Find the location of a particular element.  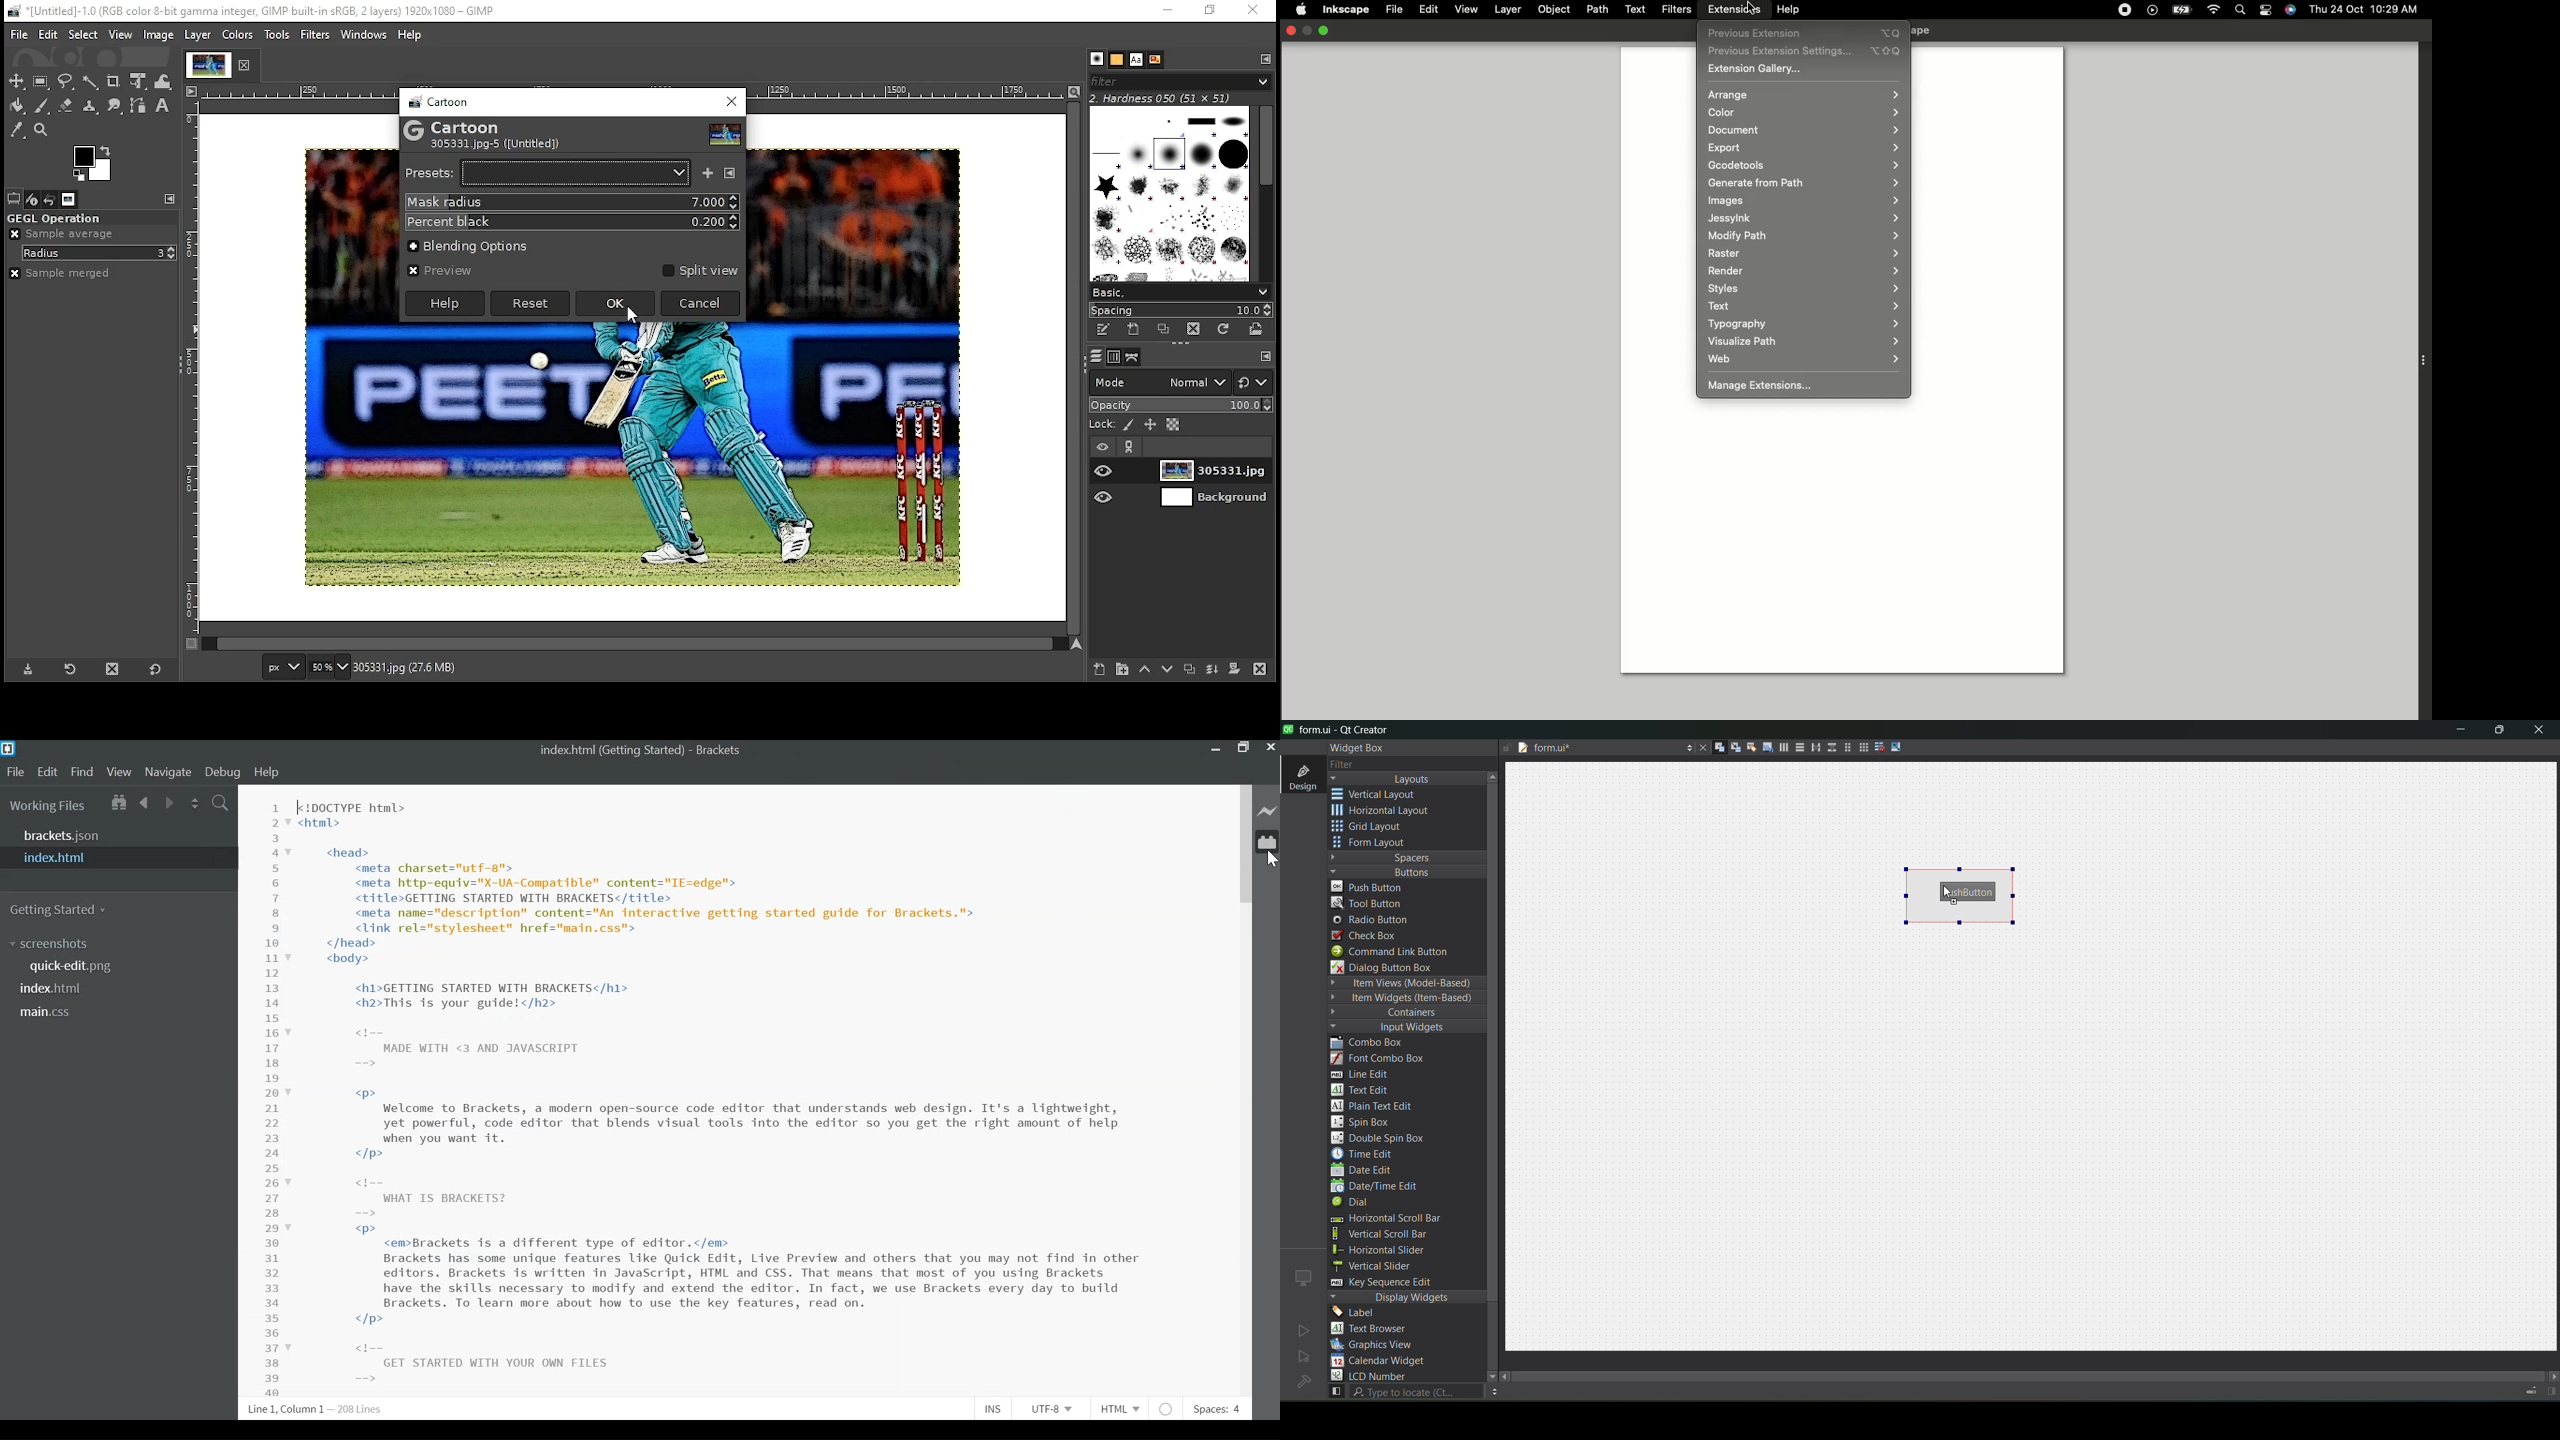

opacity is located at coordinates (1182, 405).